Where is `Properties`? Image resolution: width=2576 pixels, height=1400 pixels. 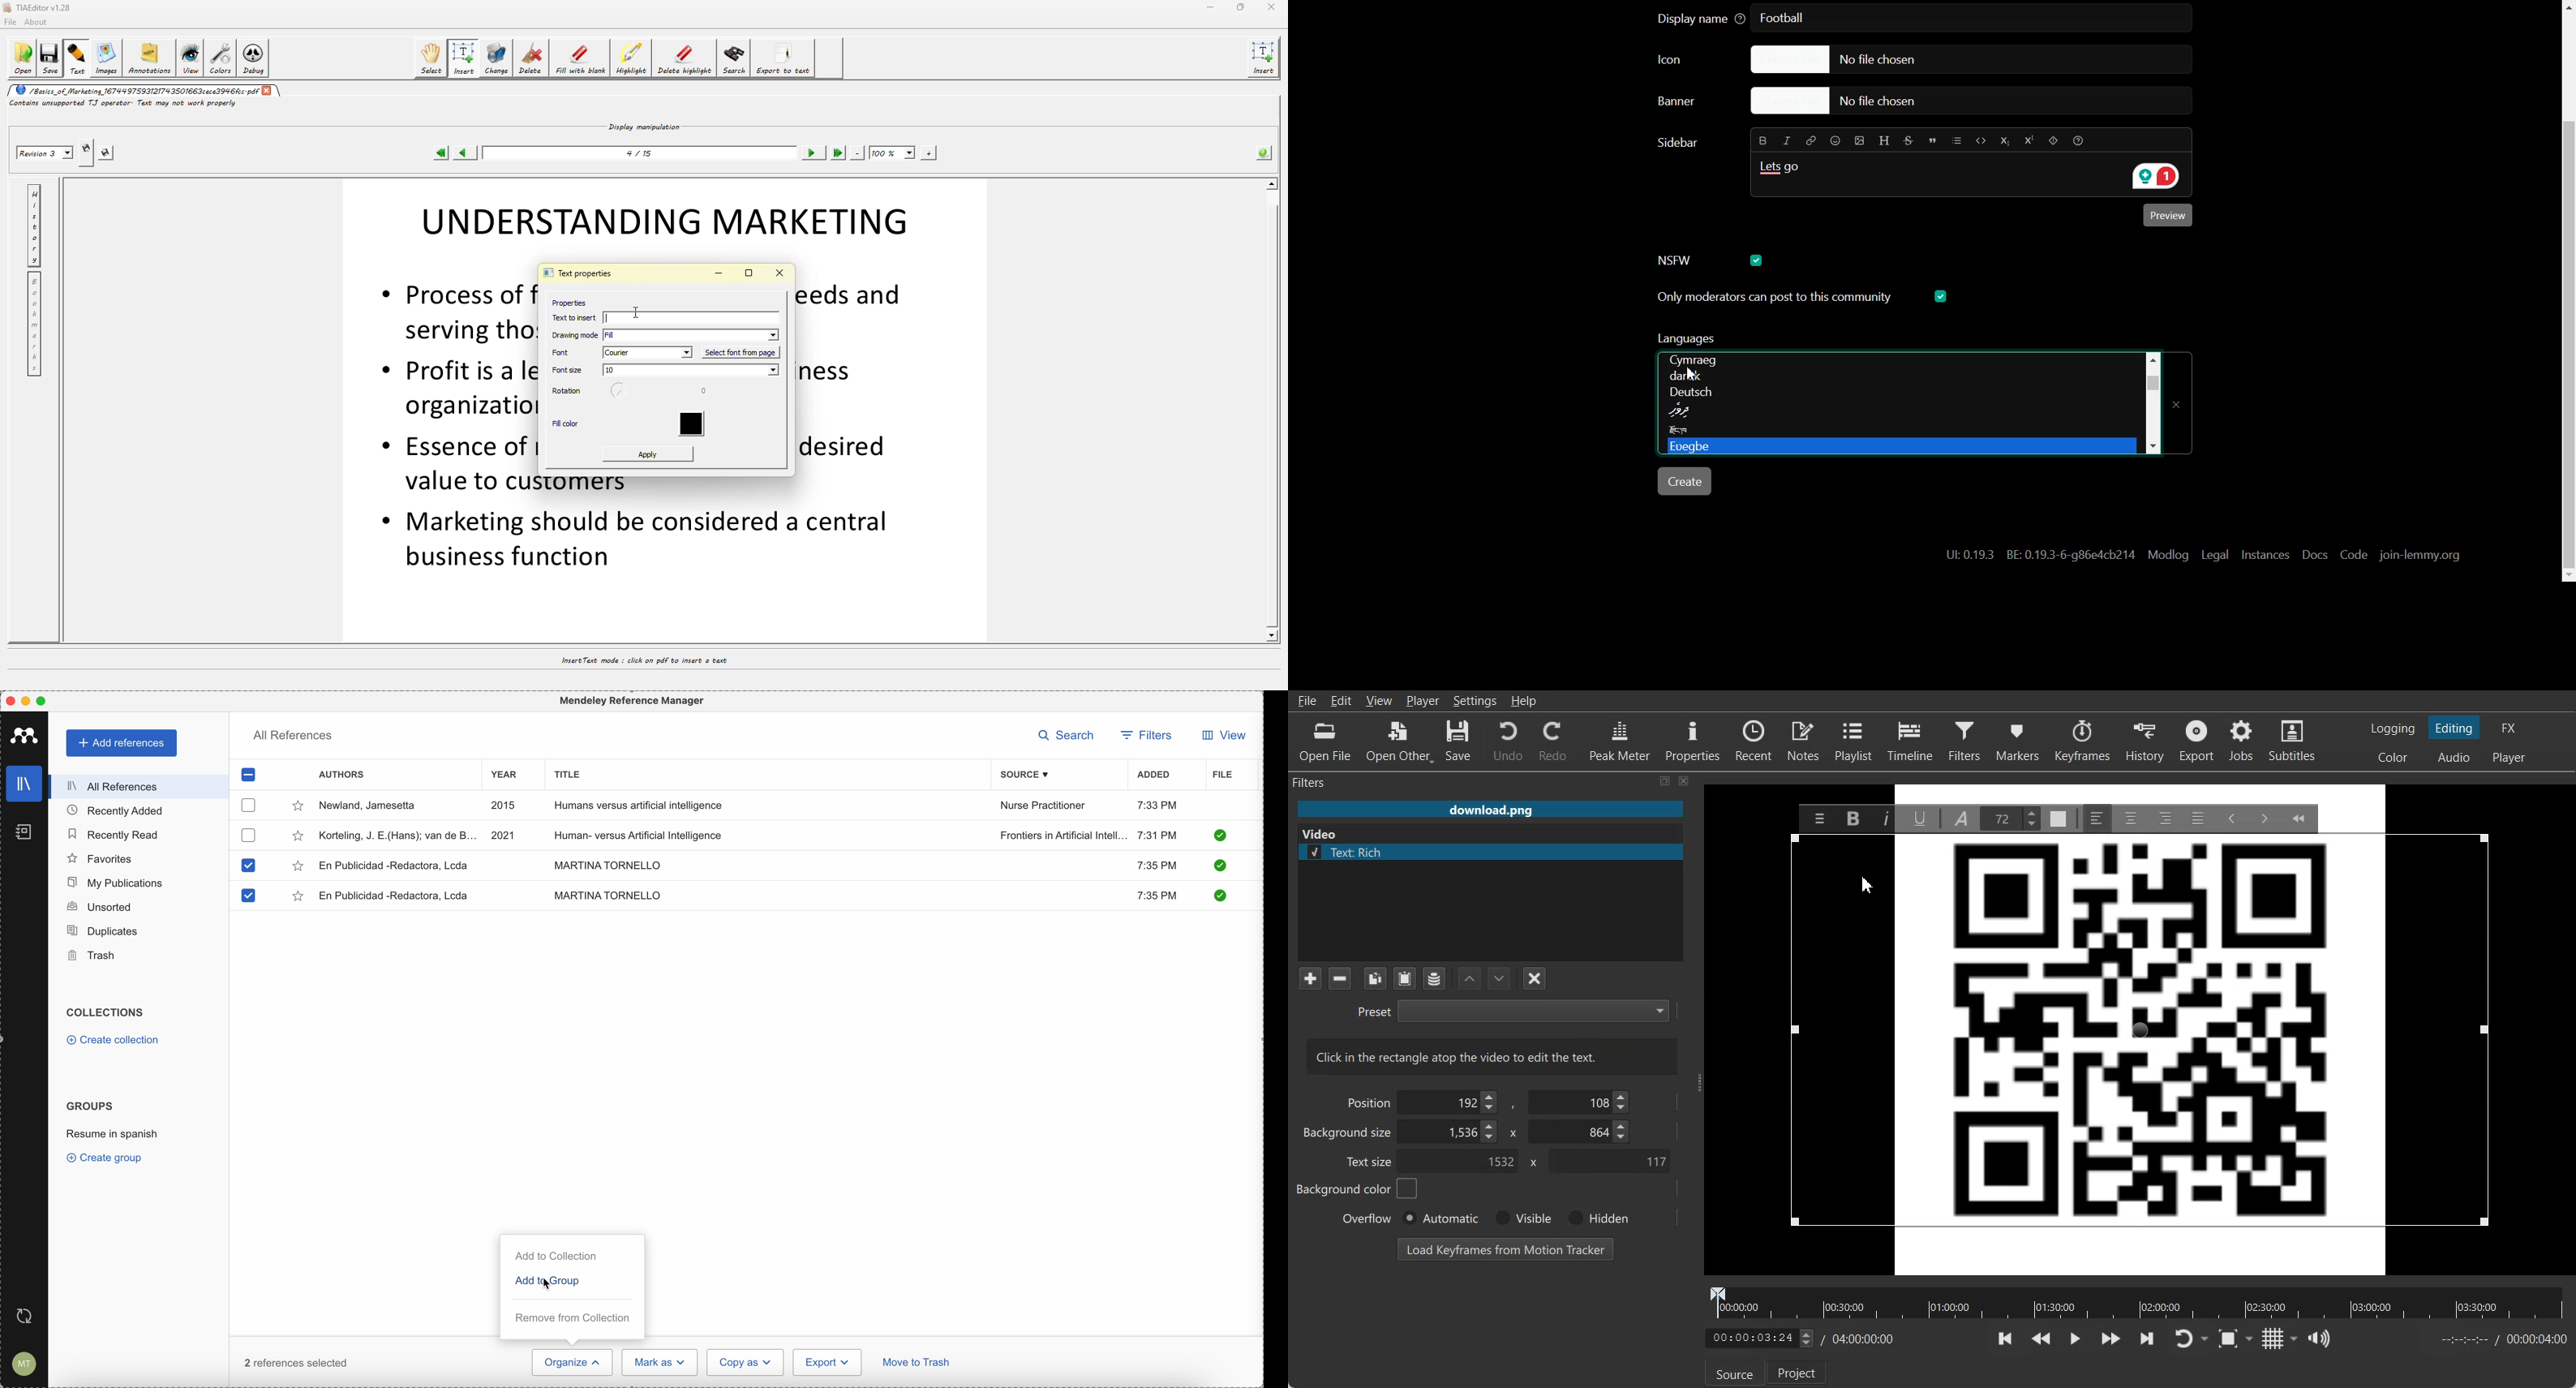 Properties is located at coordinates (1693, 739).